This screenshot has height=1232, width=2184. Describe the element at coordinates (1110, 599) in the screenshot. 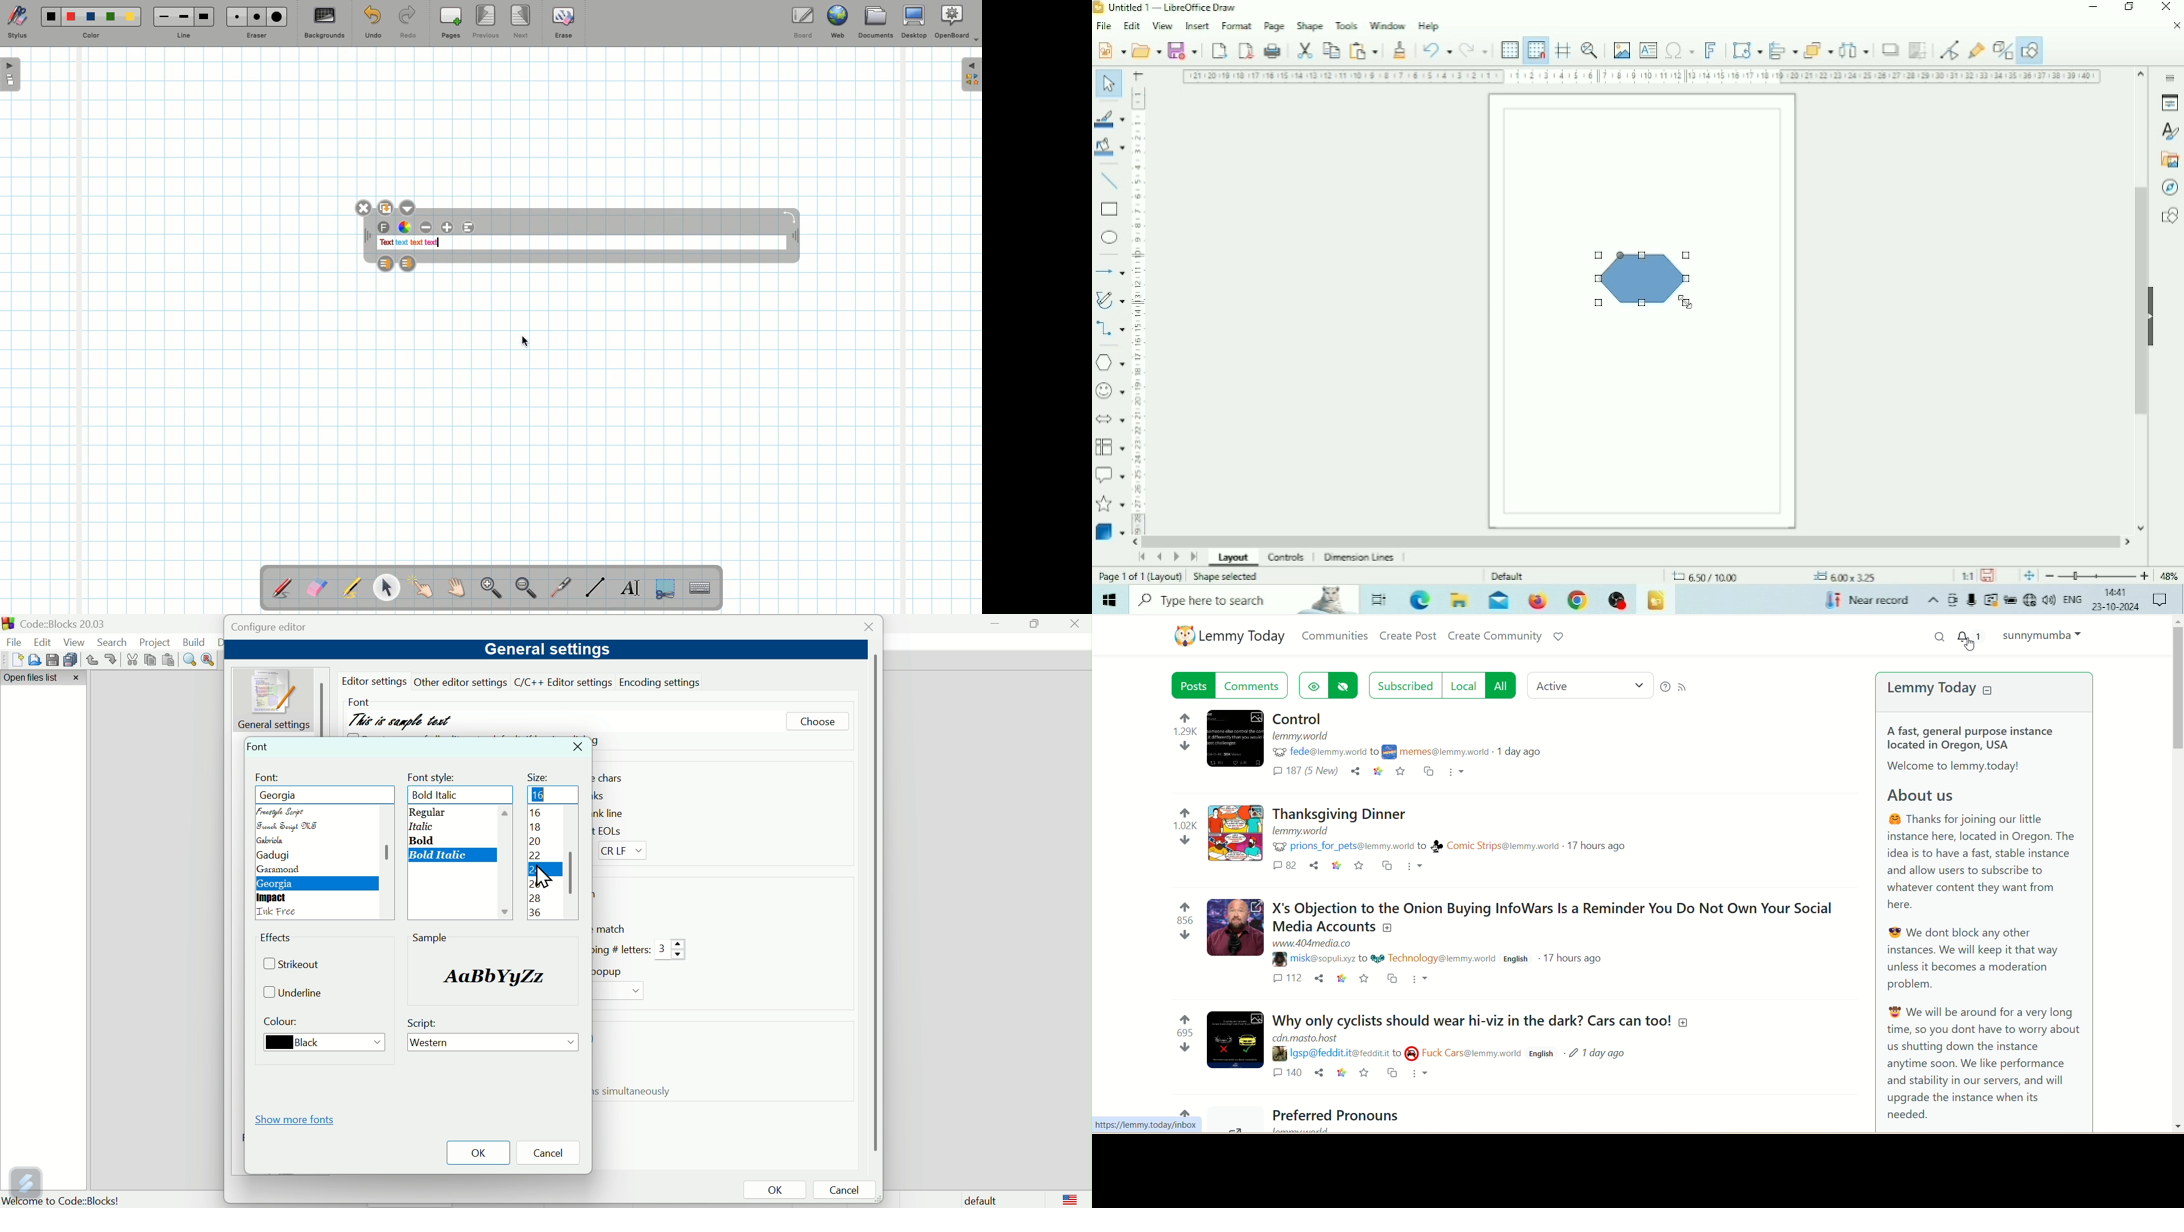

I see `Windows` at that location.